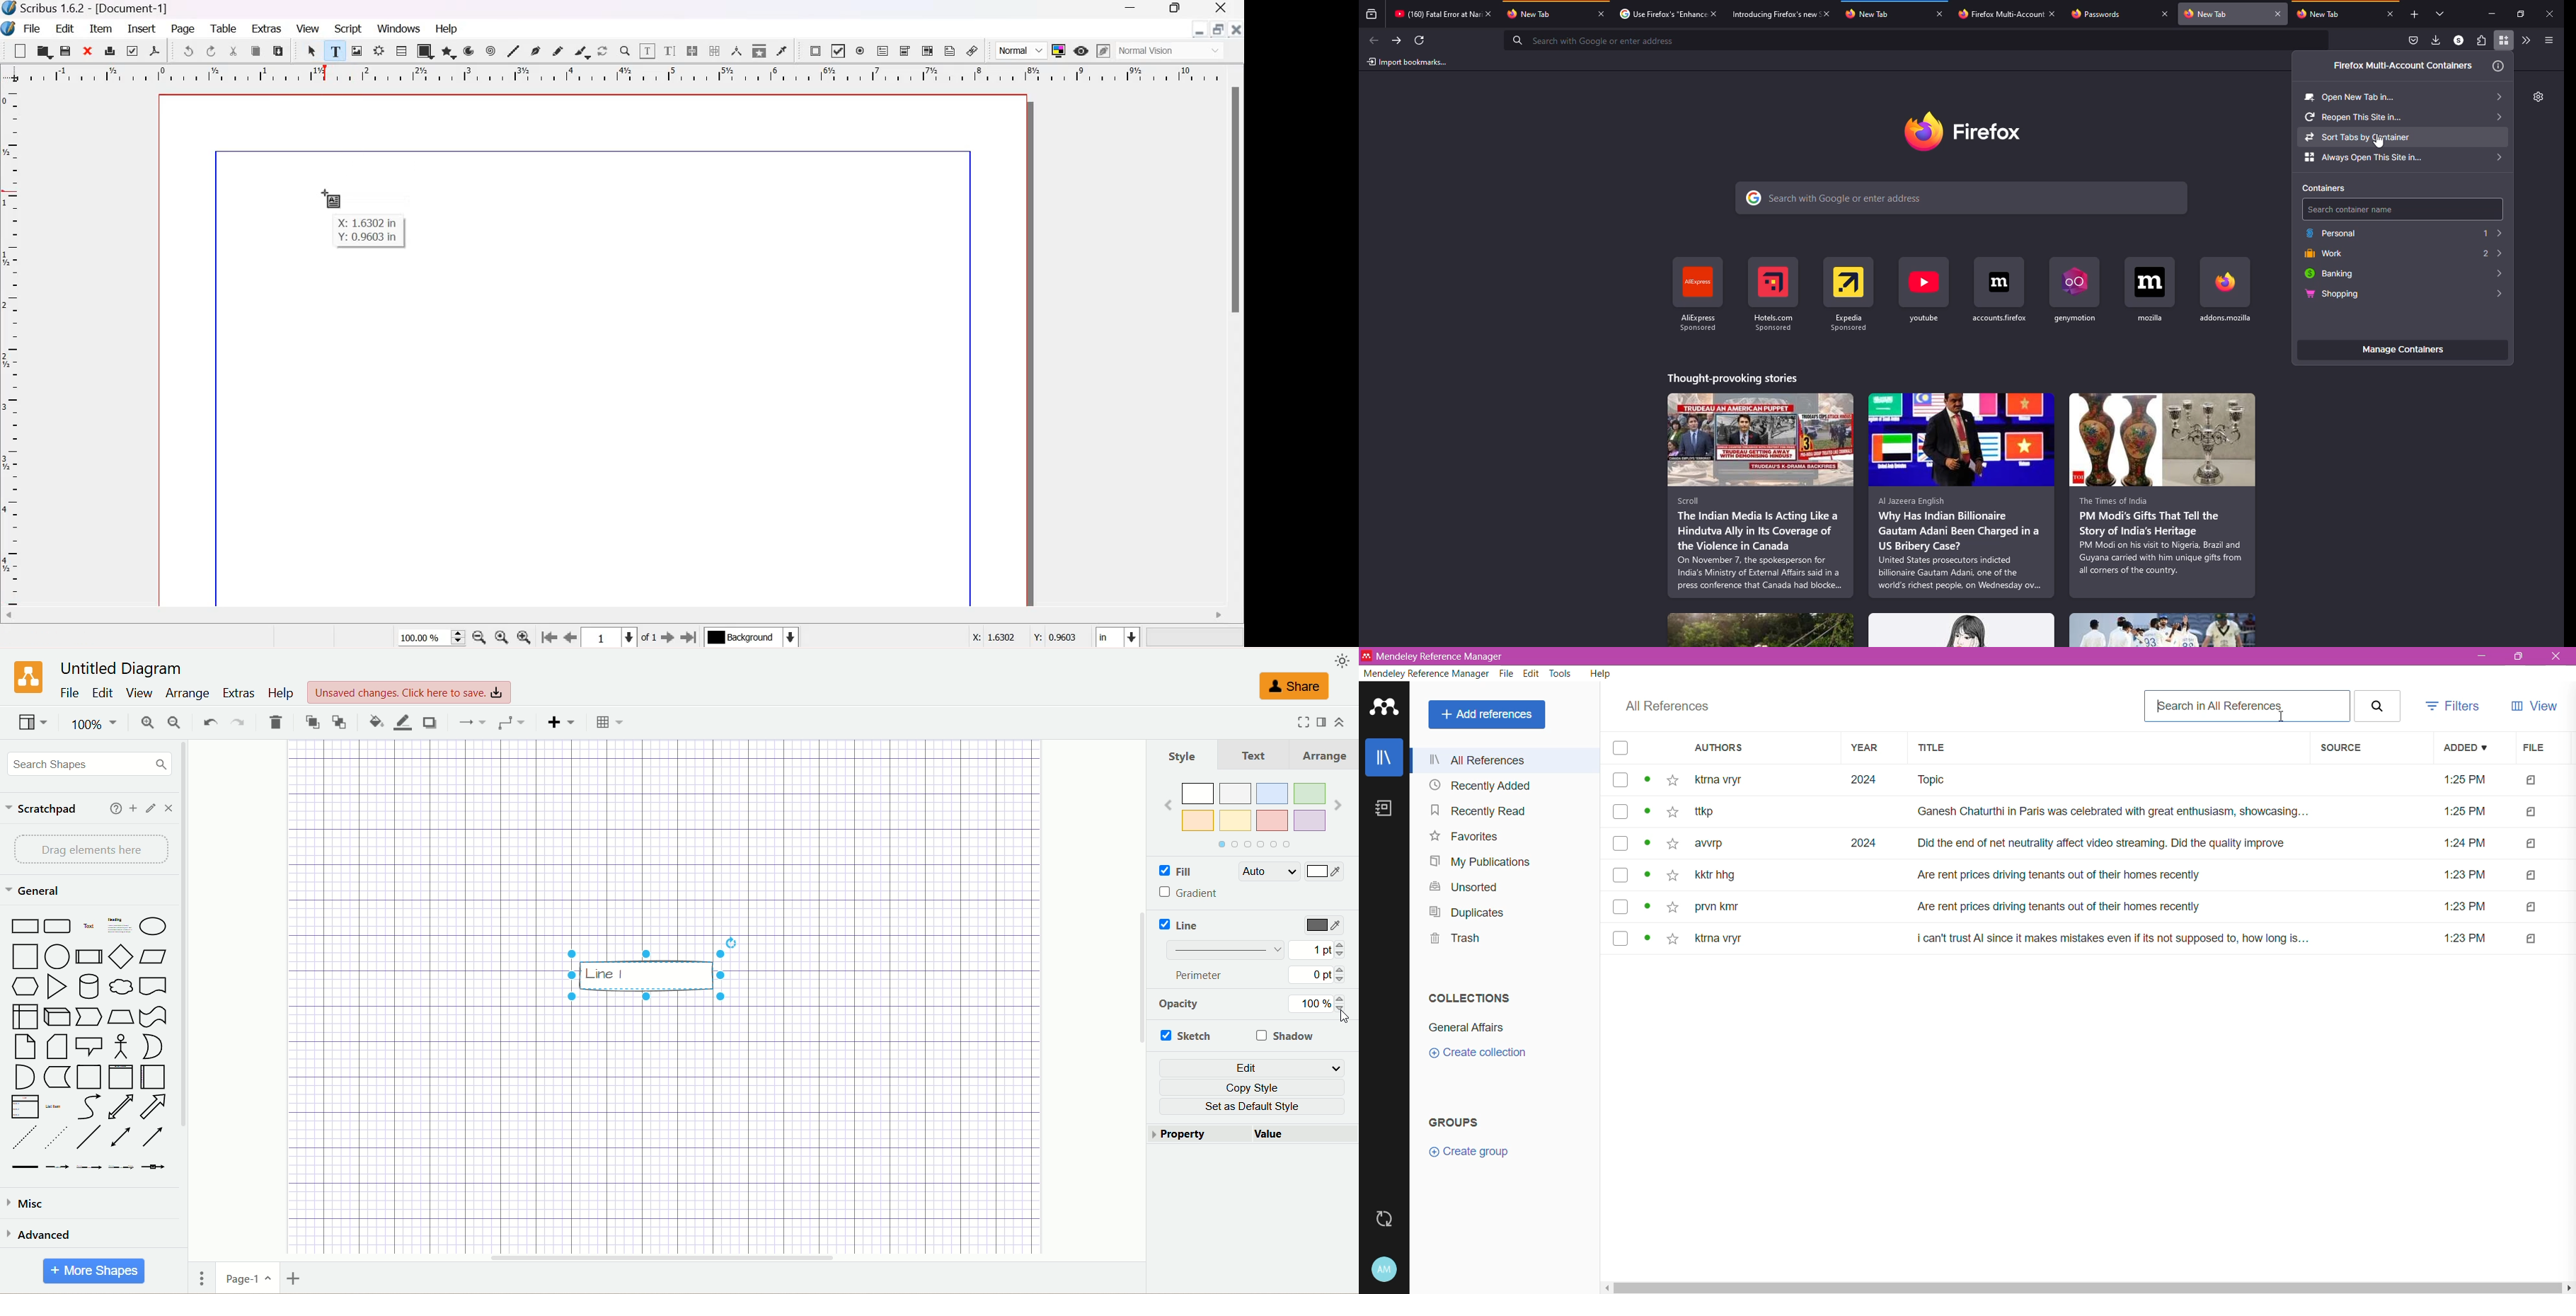  I want to click on insert, so click(558, 722).